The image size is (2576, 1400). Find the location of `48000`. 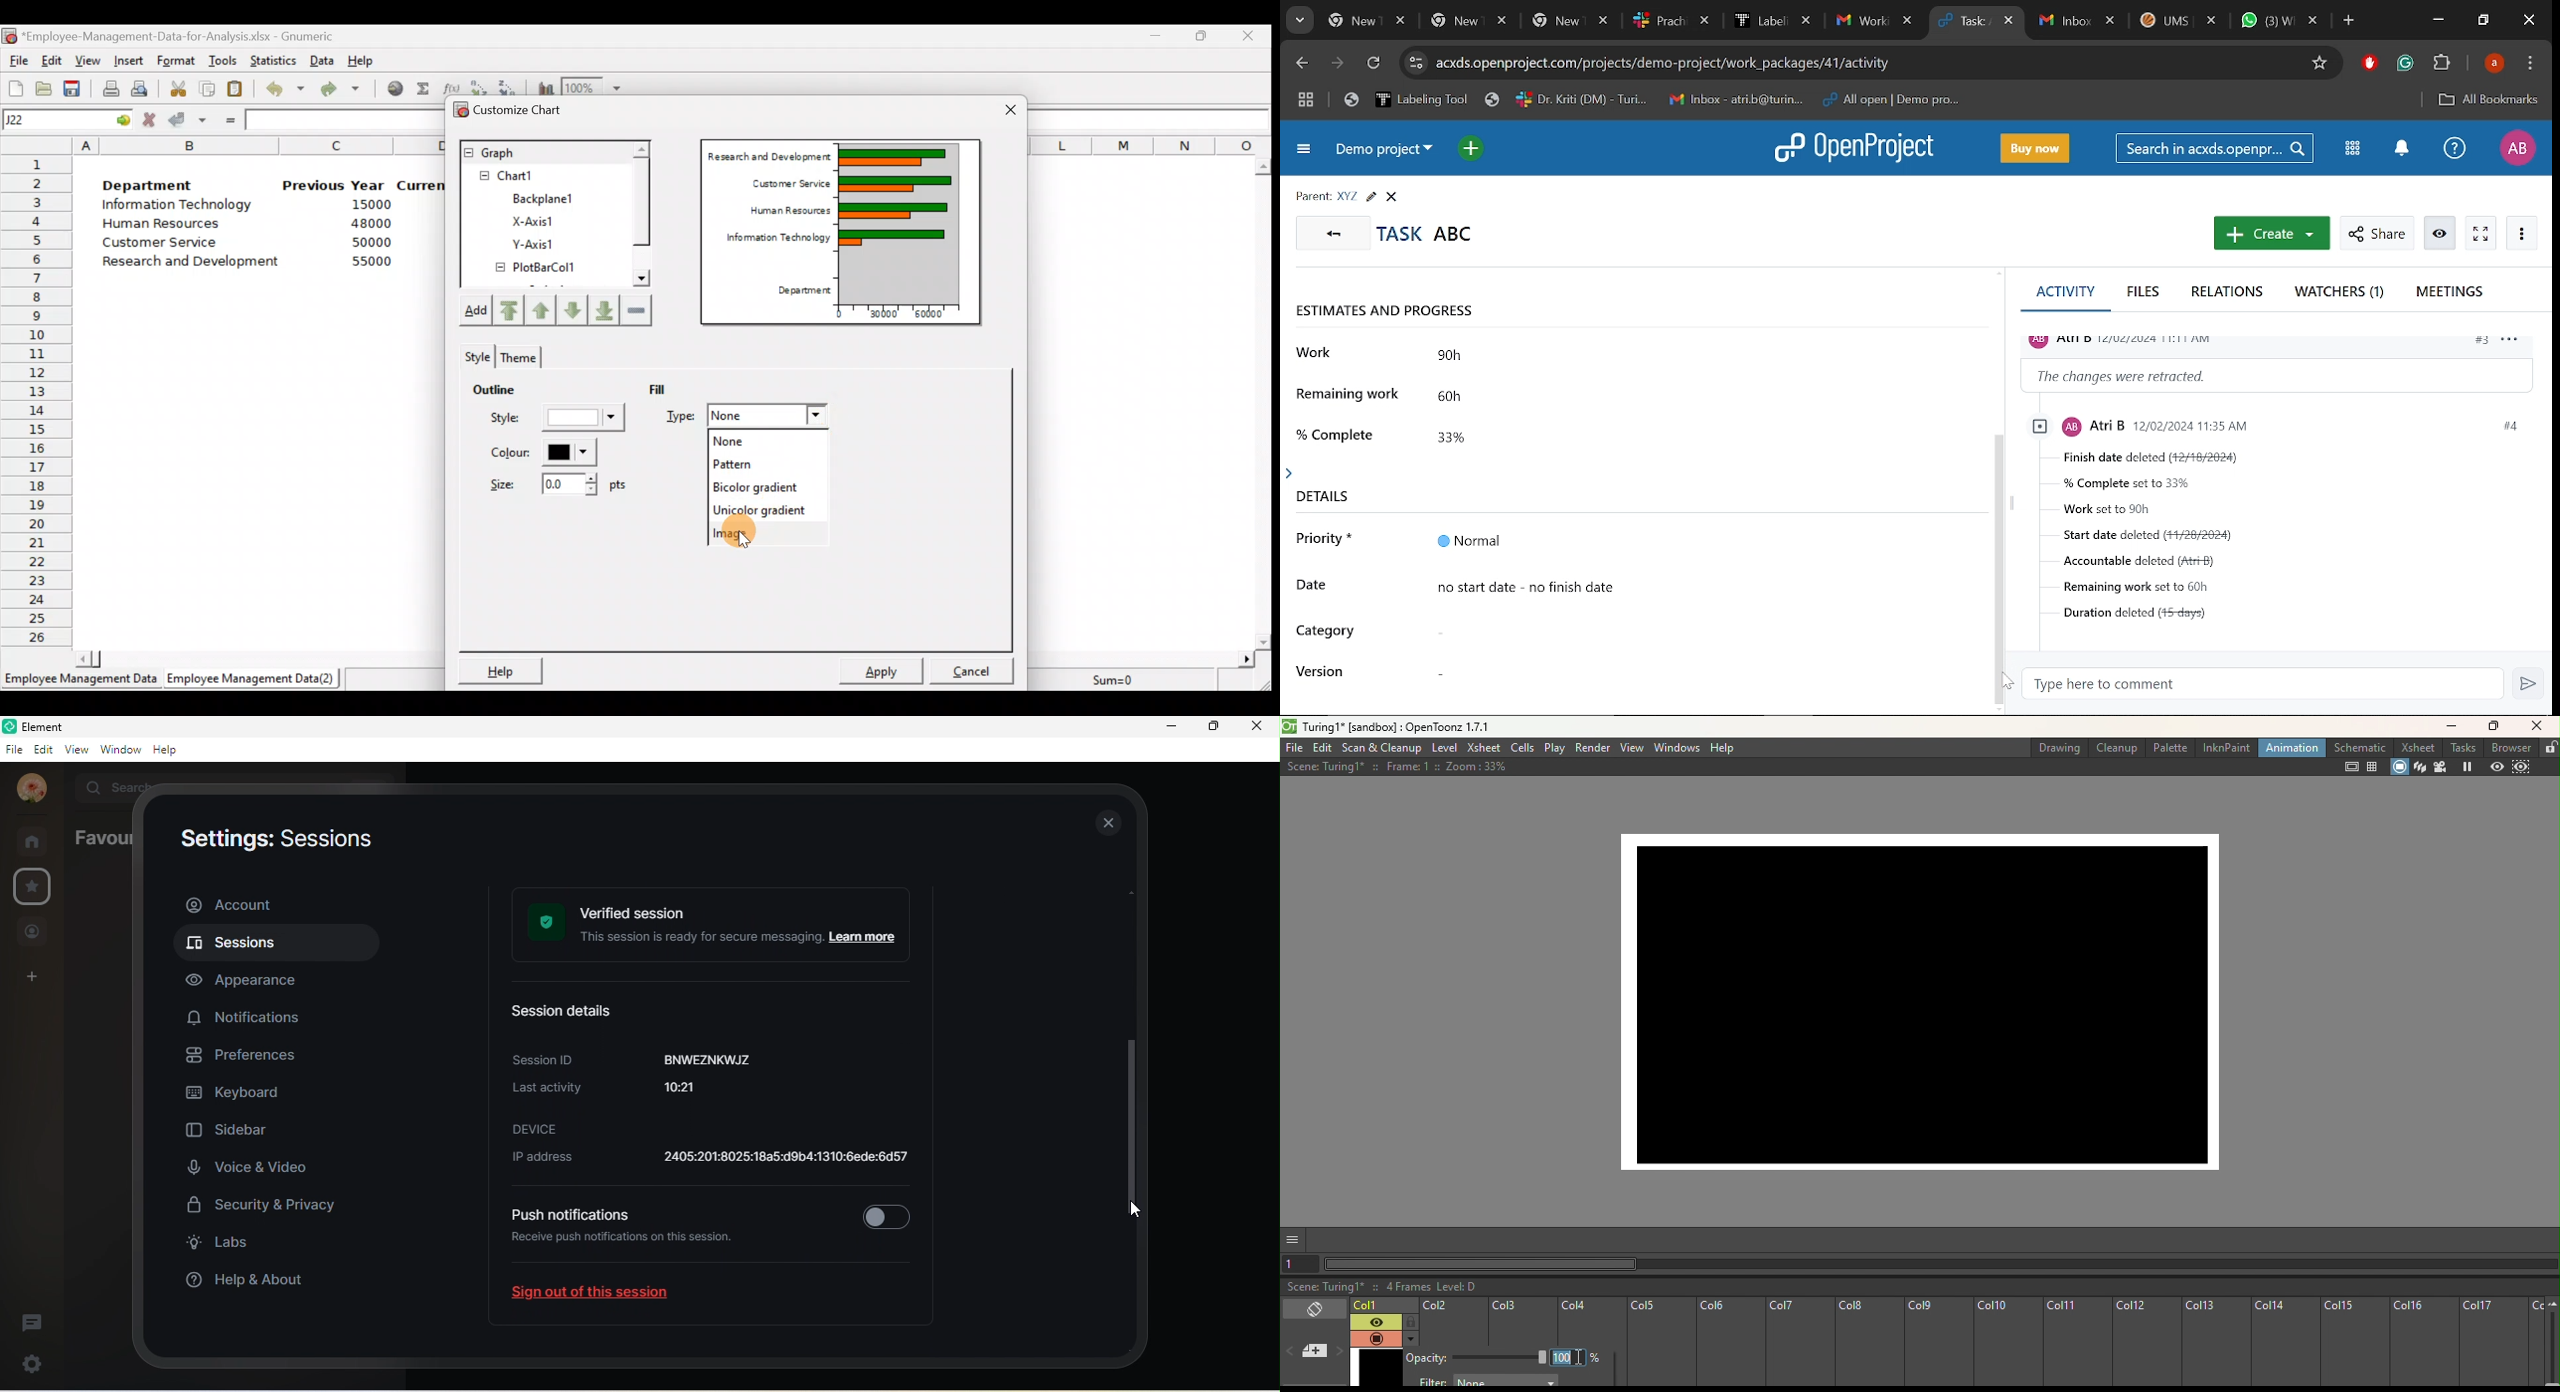

48000 is located at coordinates (371, 225).